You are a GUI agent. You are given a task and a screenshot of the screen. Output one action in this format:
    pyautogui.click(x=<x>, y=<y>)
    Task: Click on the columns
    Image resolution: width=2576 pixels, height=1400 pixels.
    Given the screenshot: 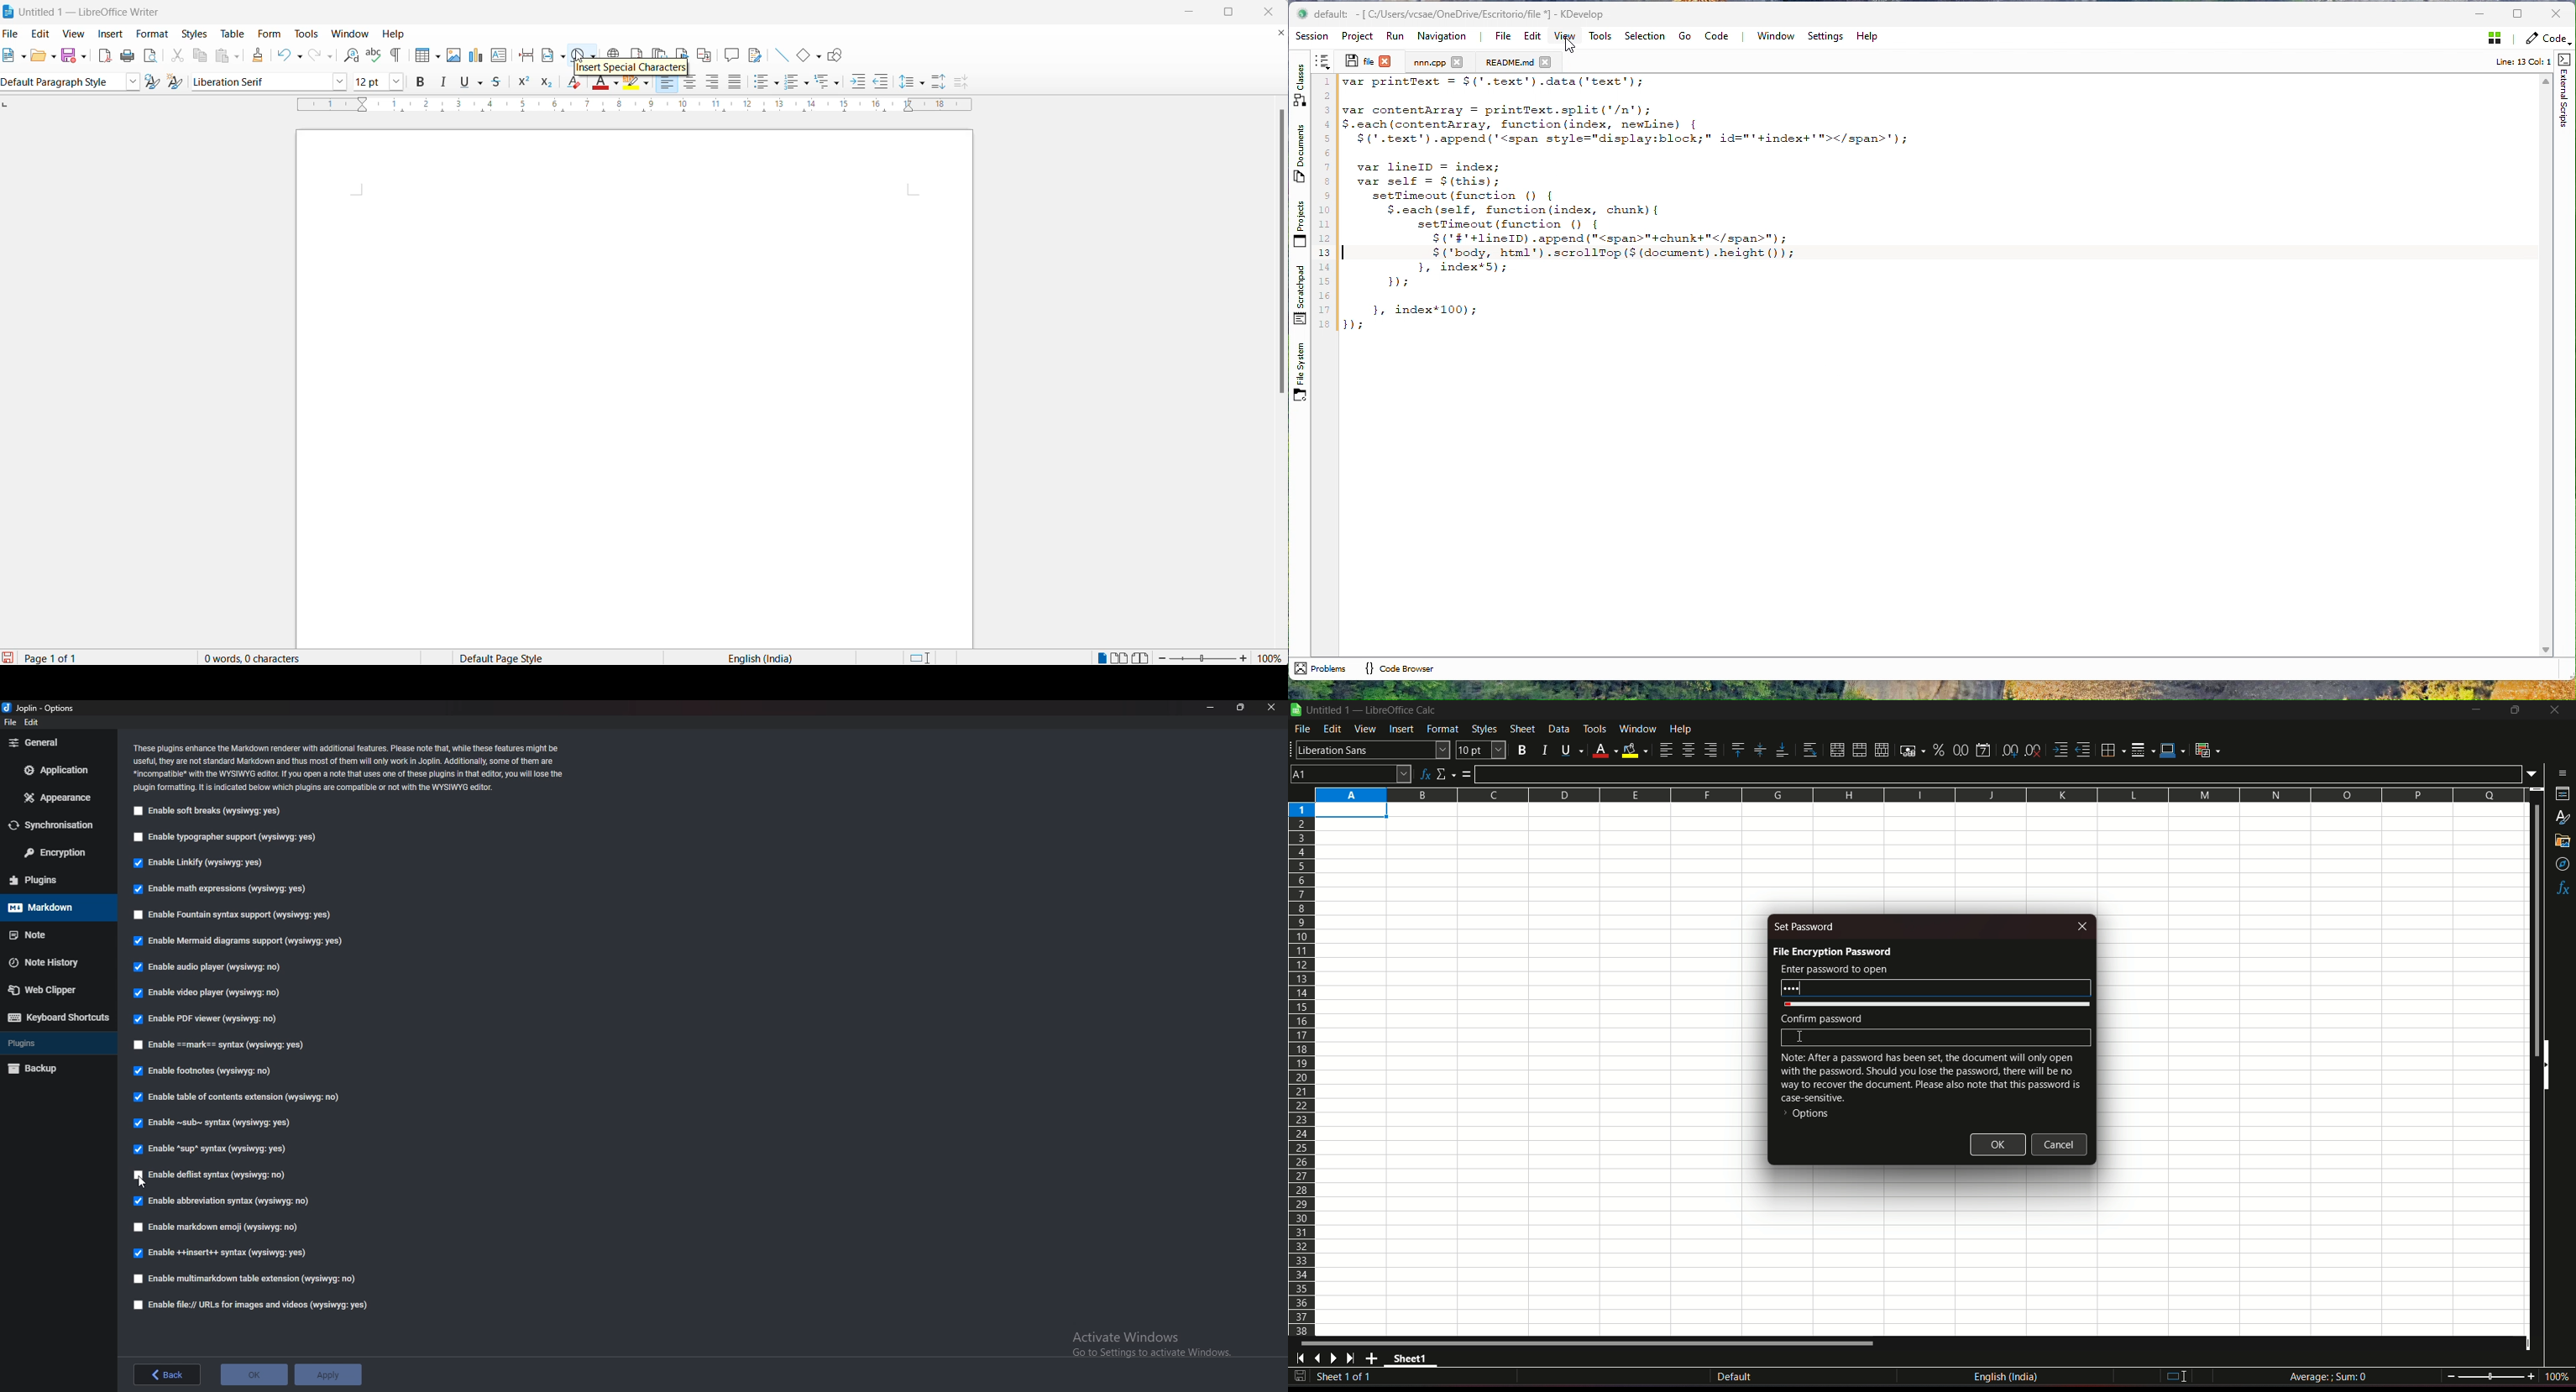 What is the action you would take?
    pyautogui.click(x=1921, y=795)
    